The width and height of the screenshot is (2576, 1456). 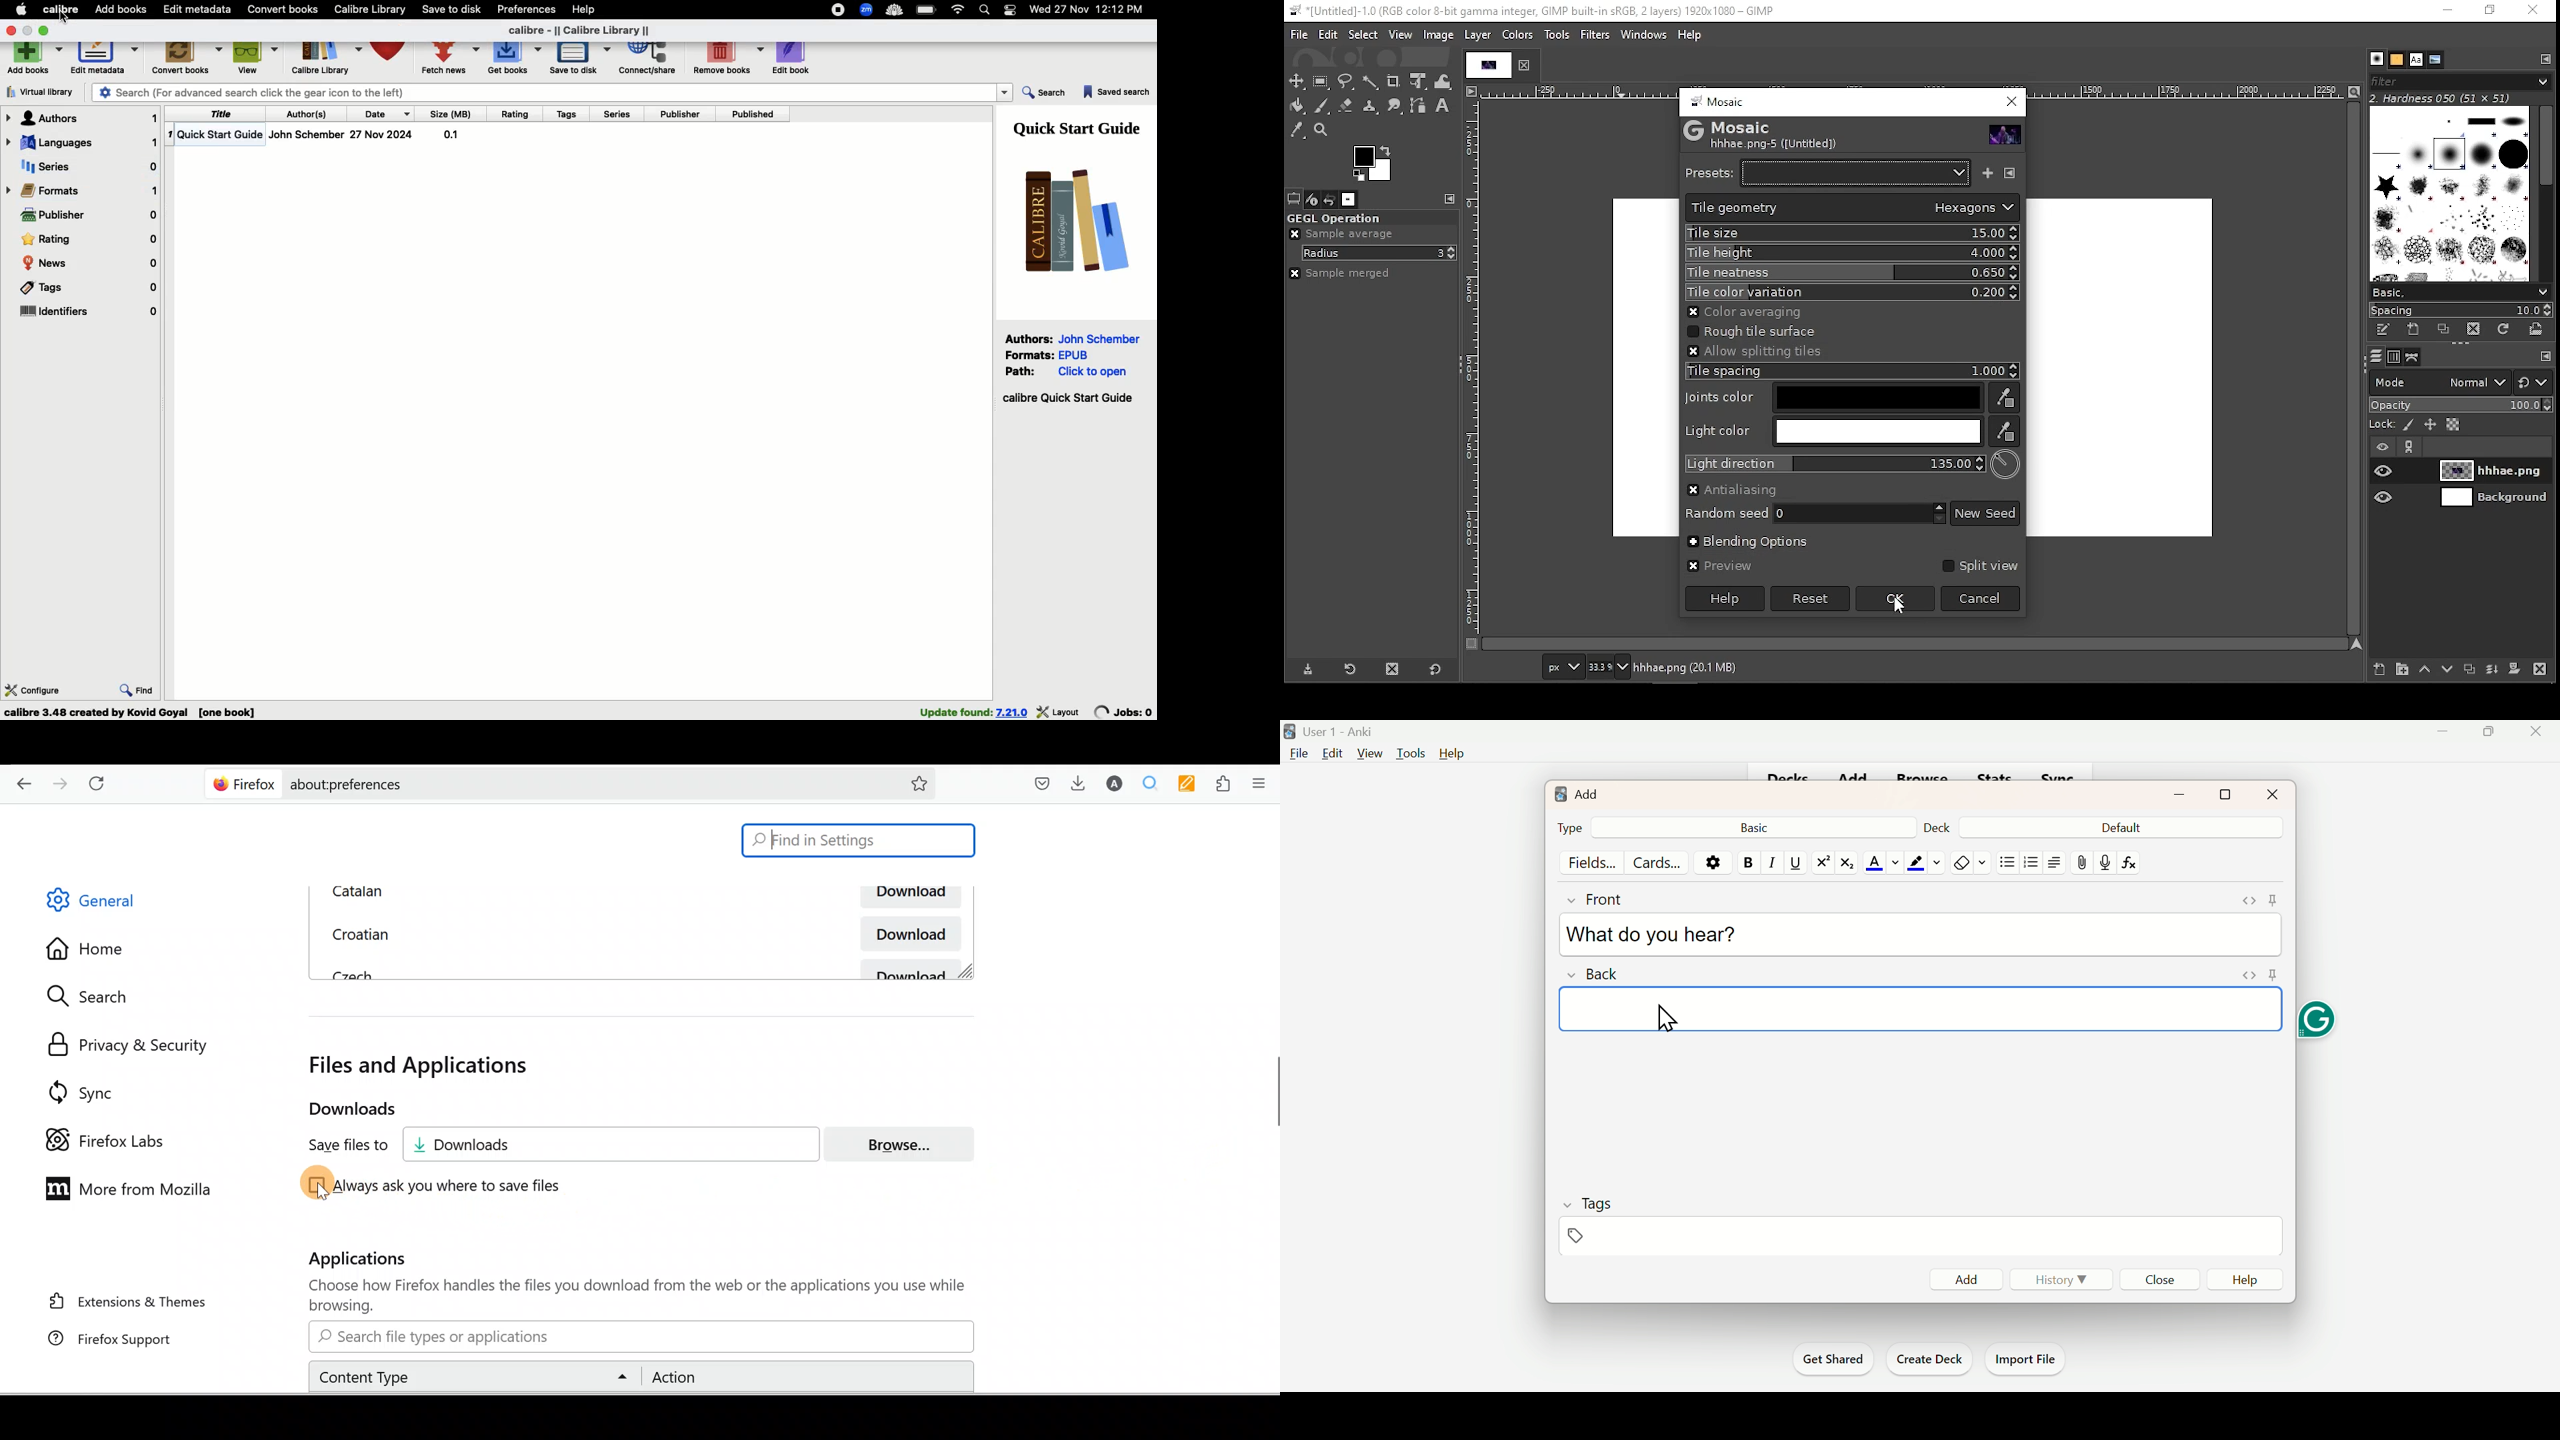 I want to click on Formats, so click(x=1030, y=354).